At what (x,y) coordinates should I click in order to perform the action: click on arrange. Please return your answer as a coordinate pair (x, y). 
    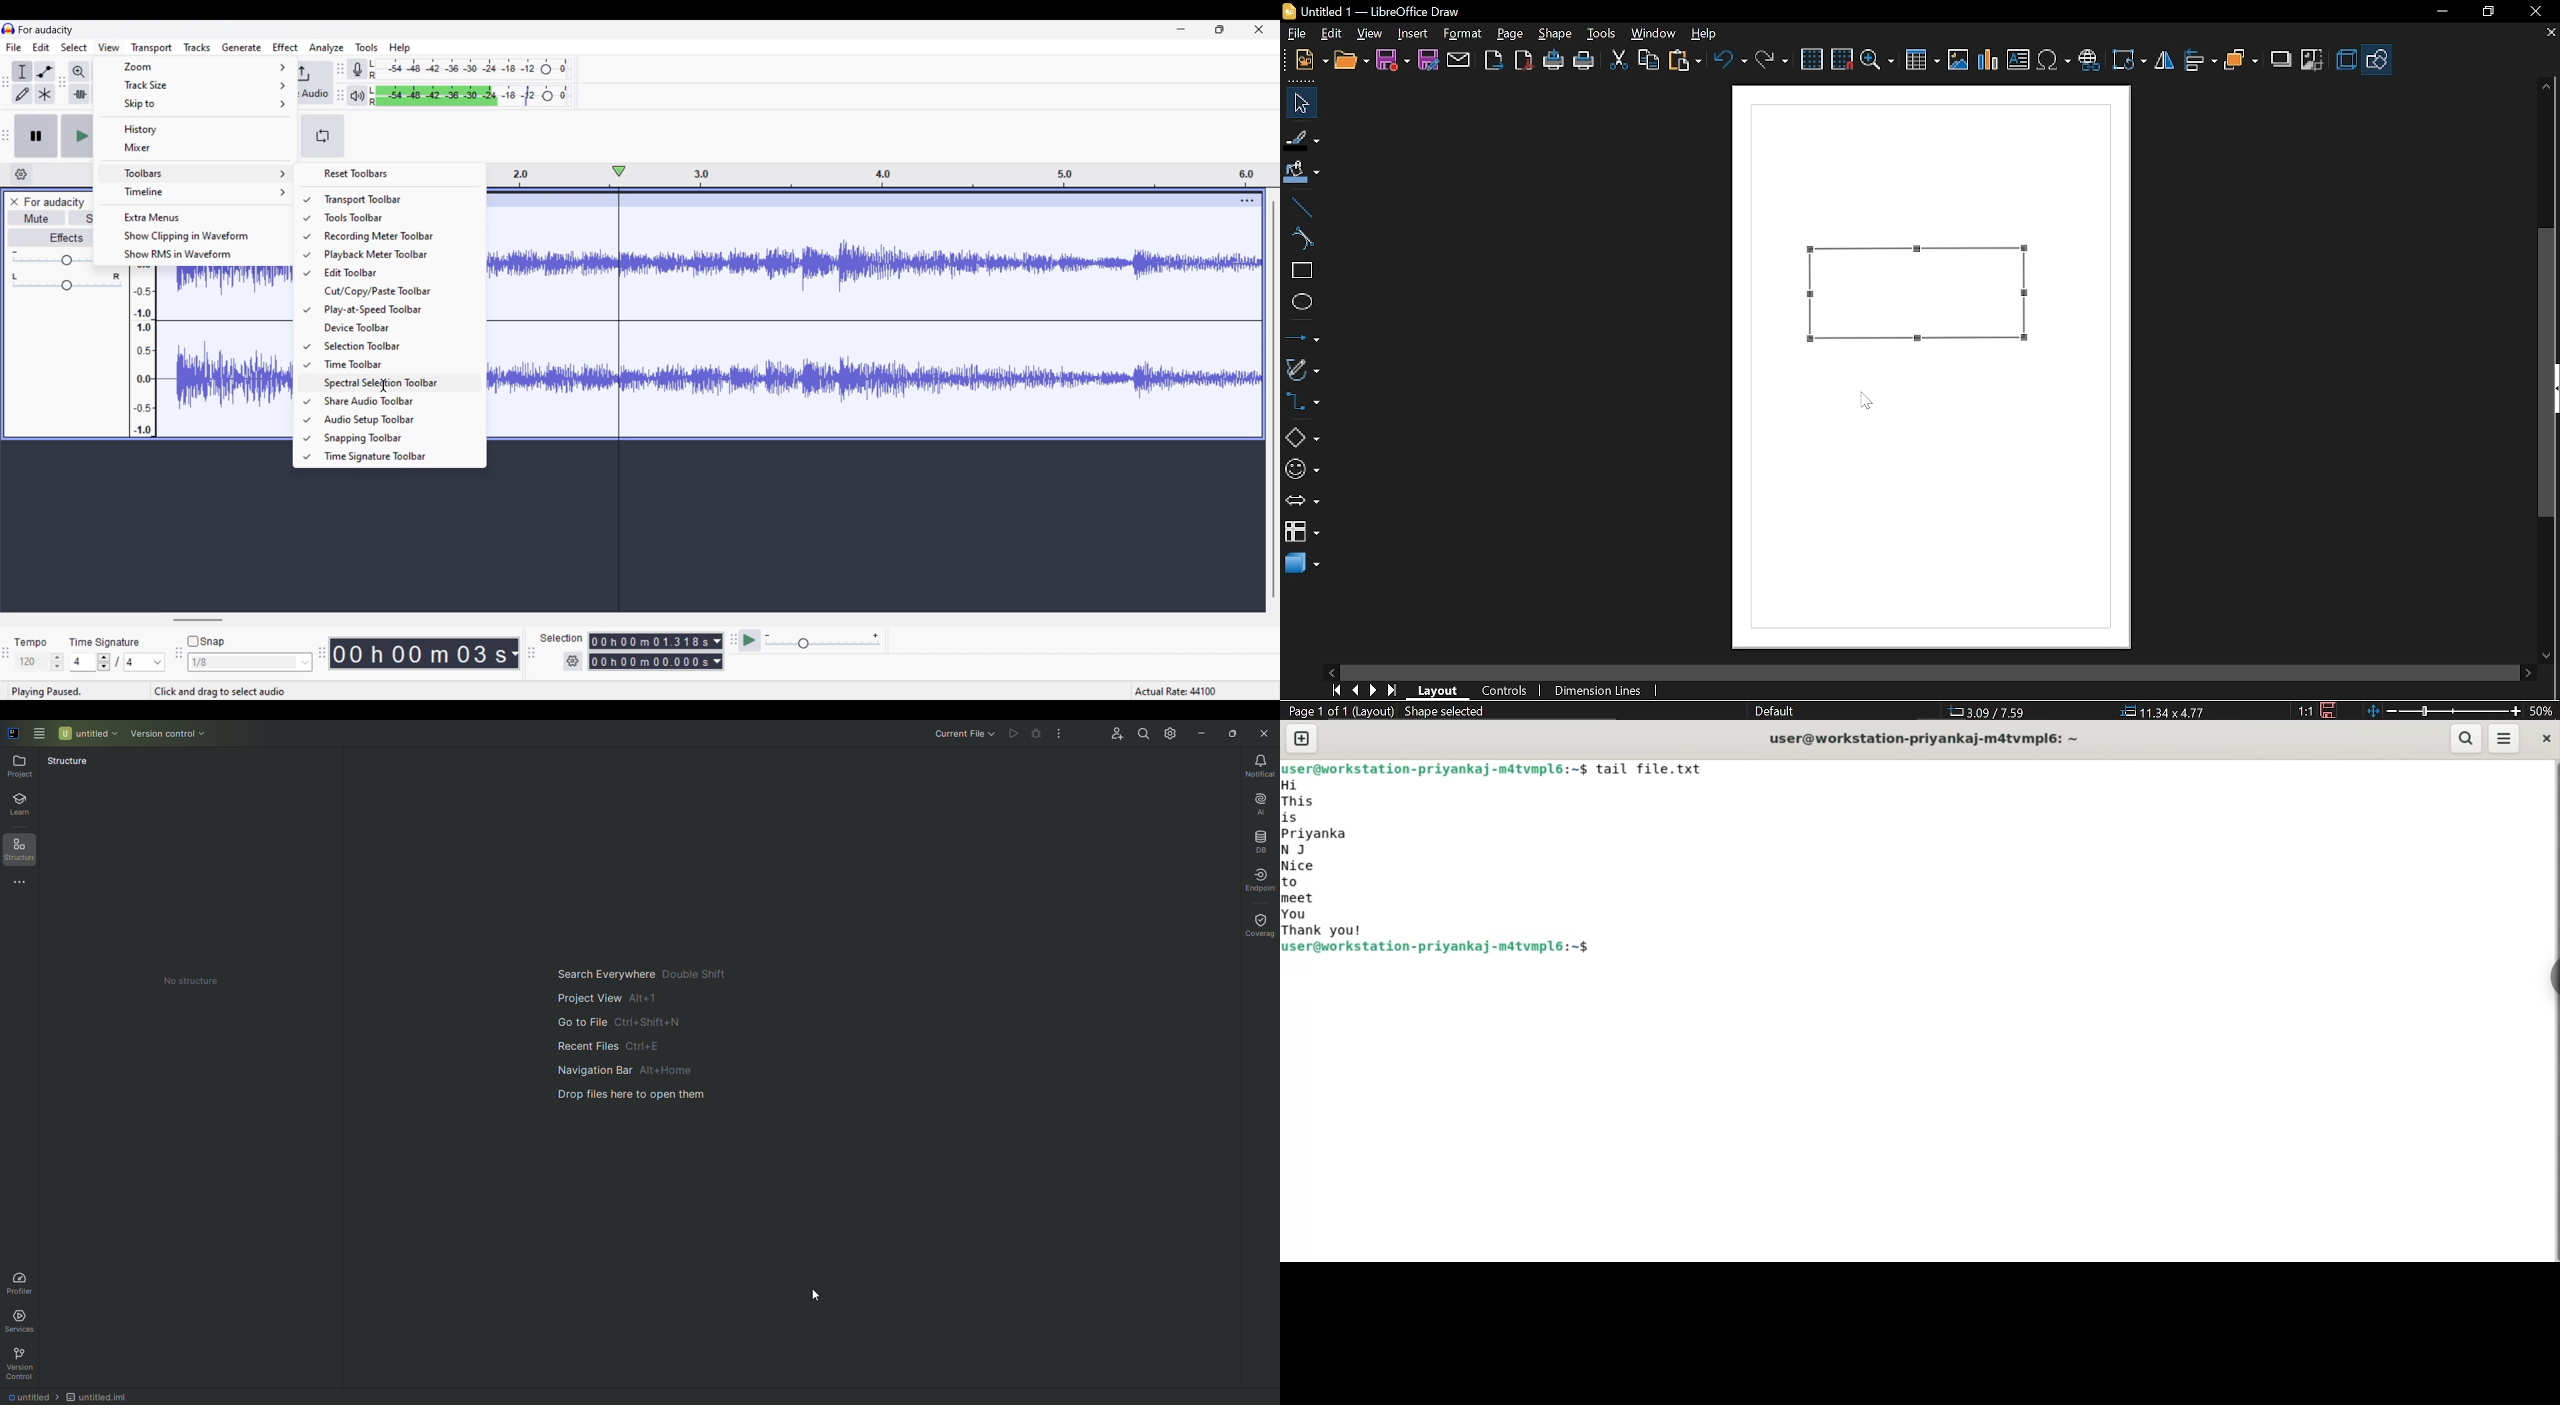
    Looking at the image, I should click on (2242, 60).